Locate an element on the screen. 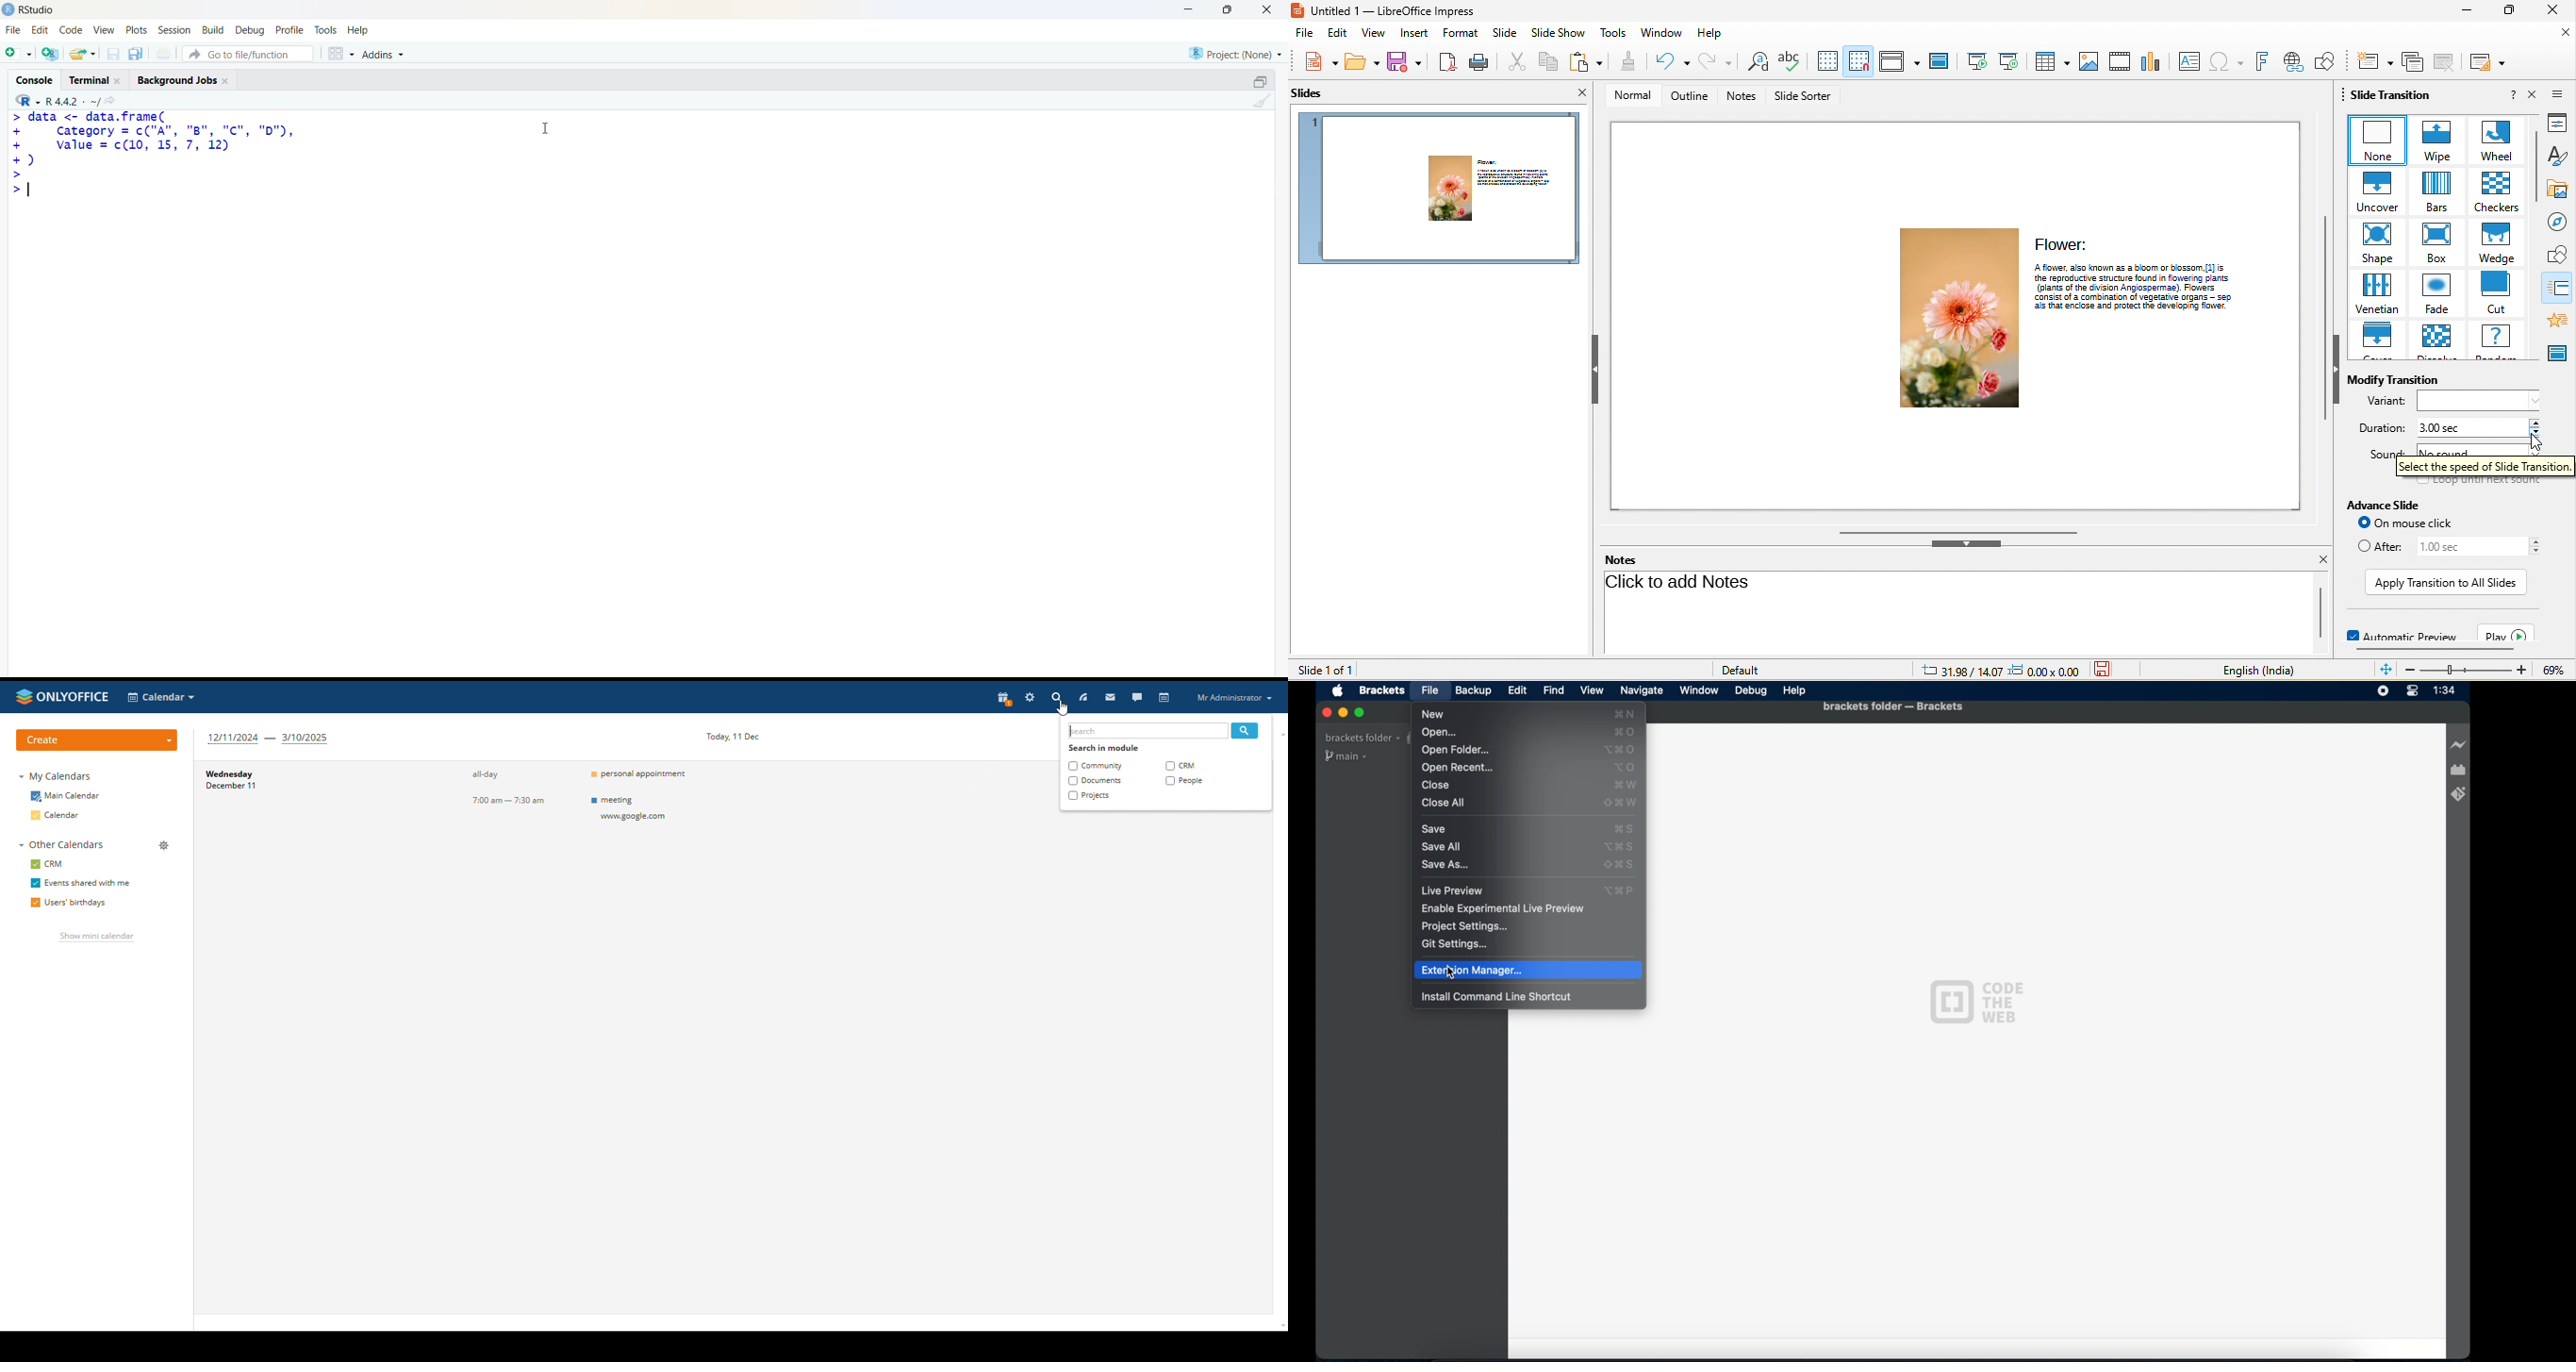 The height and width of the screenshot is (1372, 2576). debug is located at coordinates (250, 30).